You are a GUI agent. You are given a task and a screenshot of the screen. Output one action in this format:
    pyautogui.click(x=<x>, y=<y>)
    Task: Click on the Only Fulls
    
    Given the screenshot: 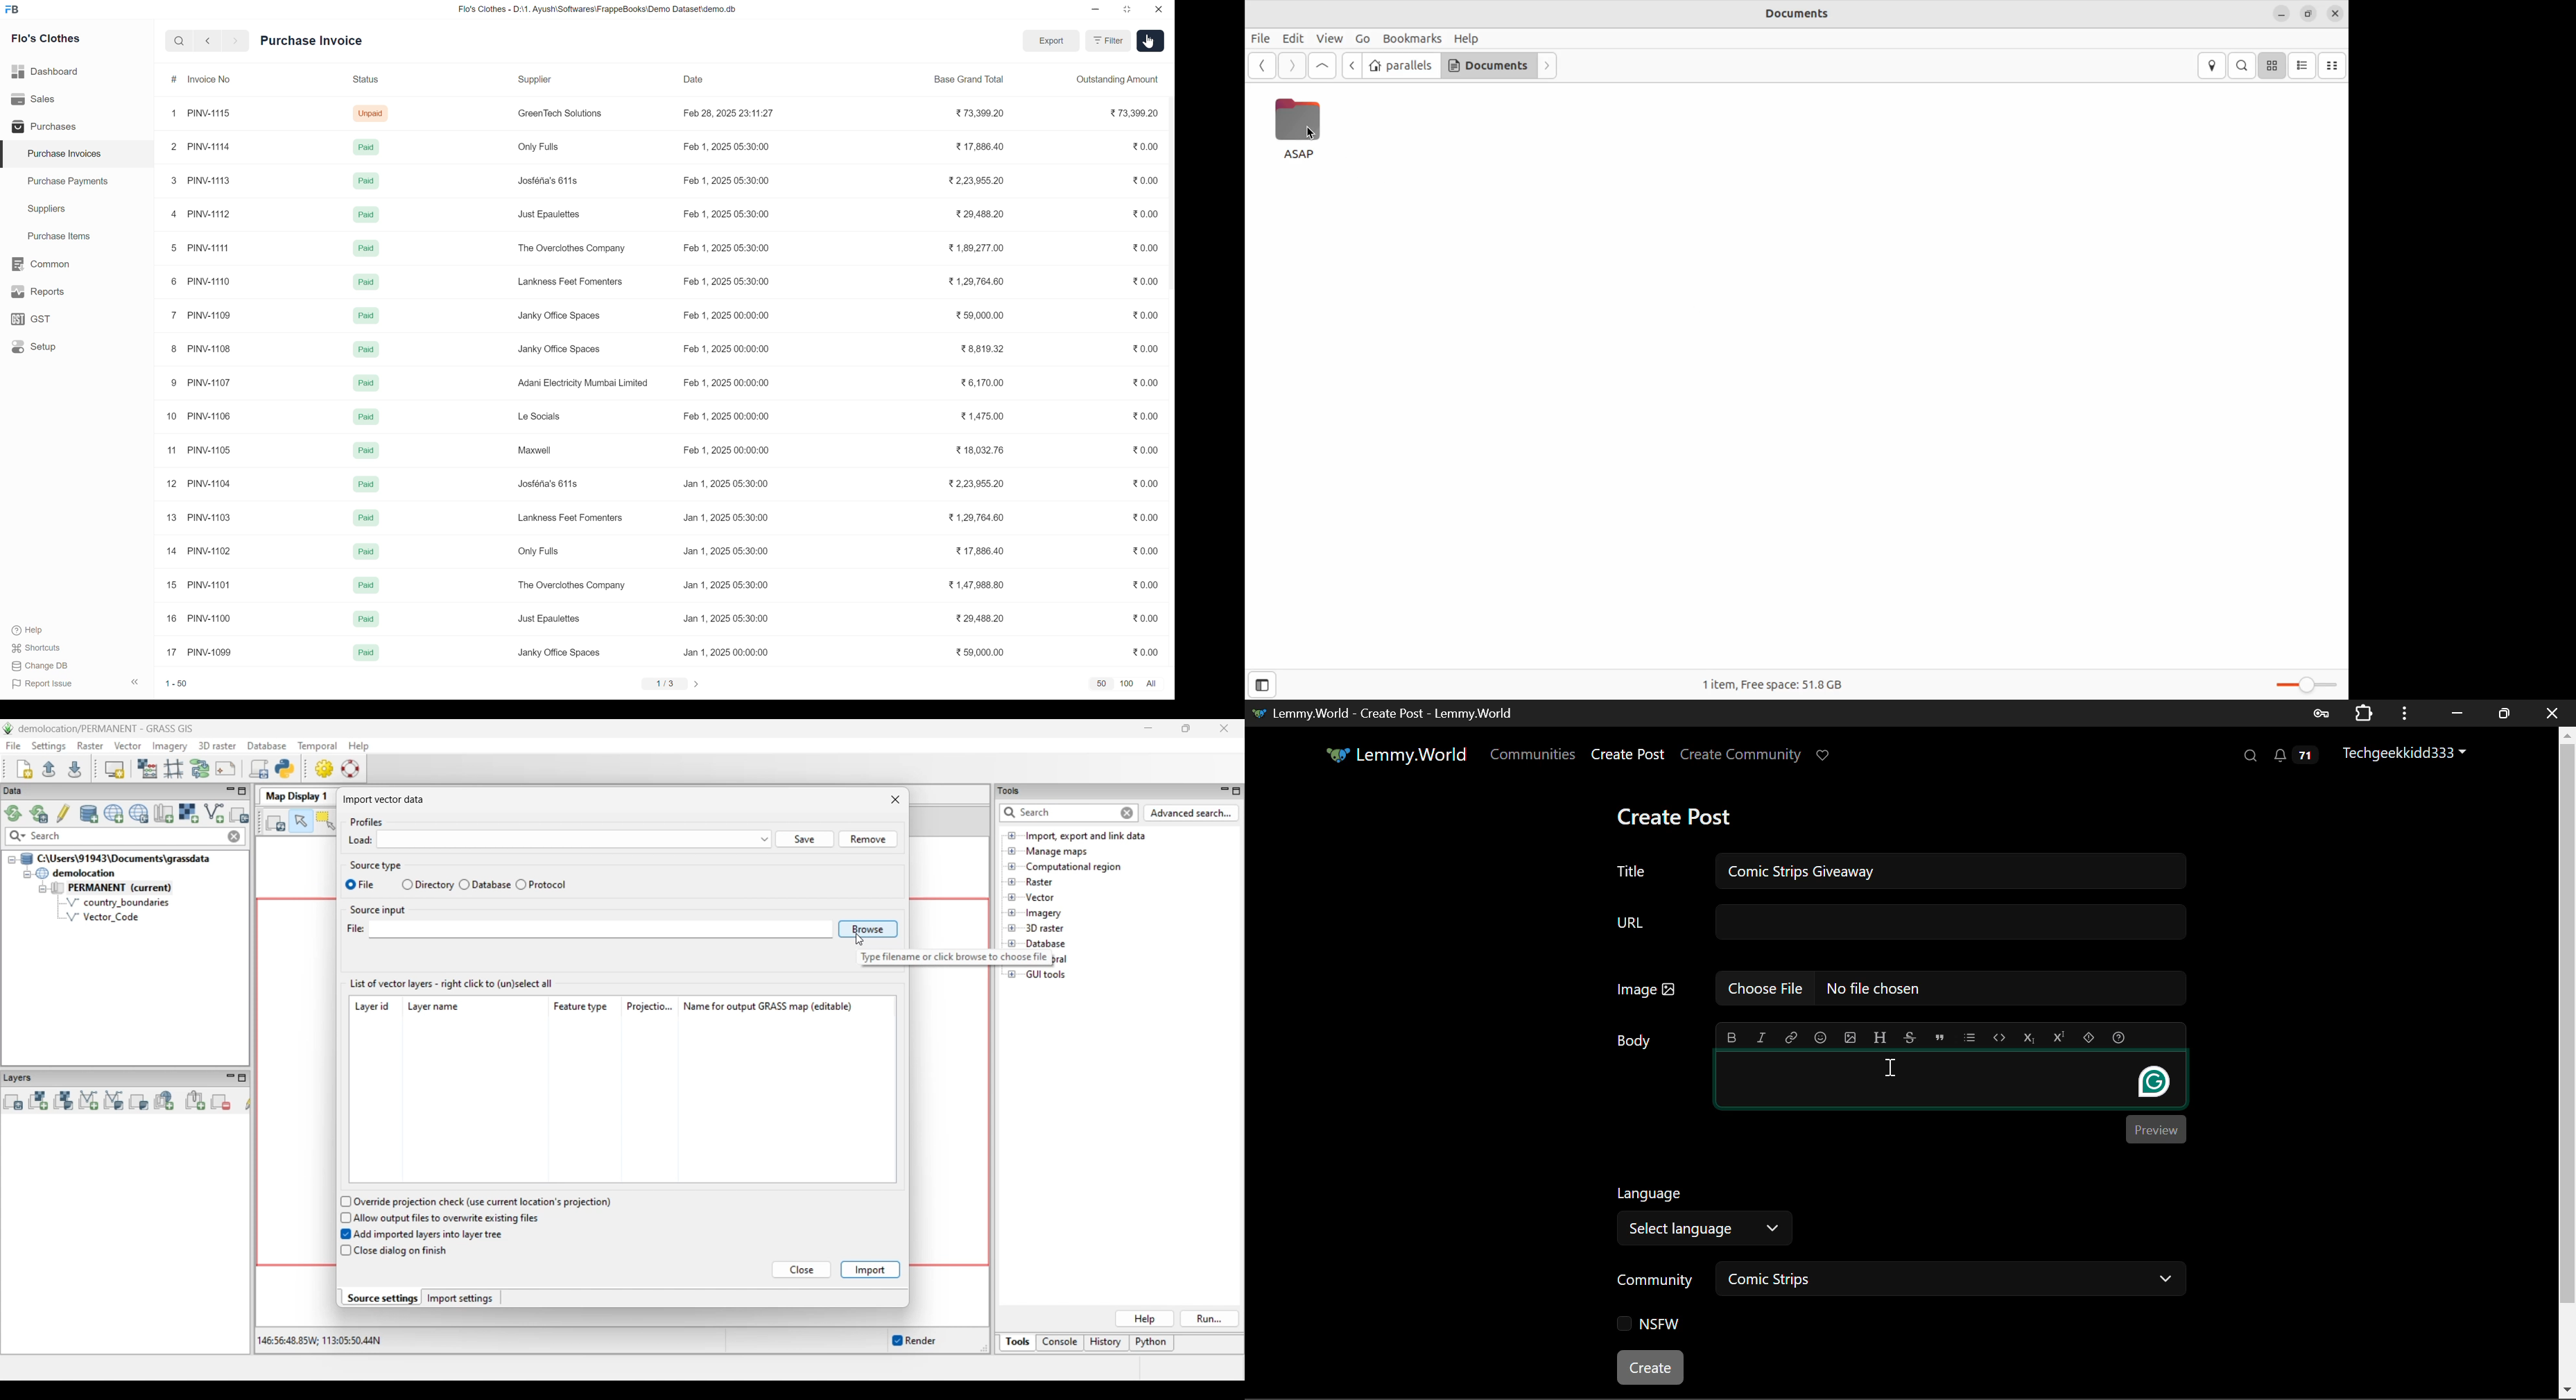 What is the action you would take?
    pyautogui.click(x=541, y=550)
    